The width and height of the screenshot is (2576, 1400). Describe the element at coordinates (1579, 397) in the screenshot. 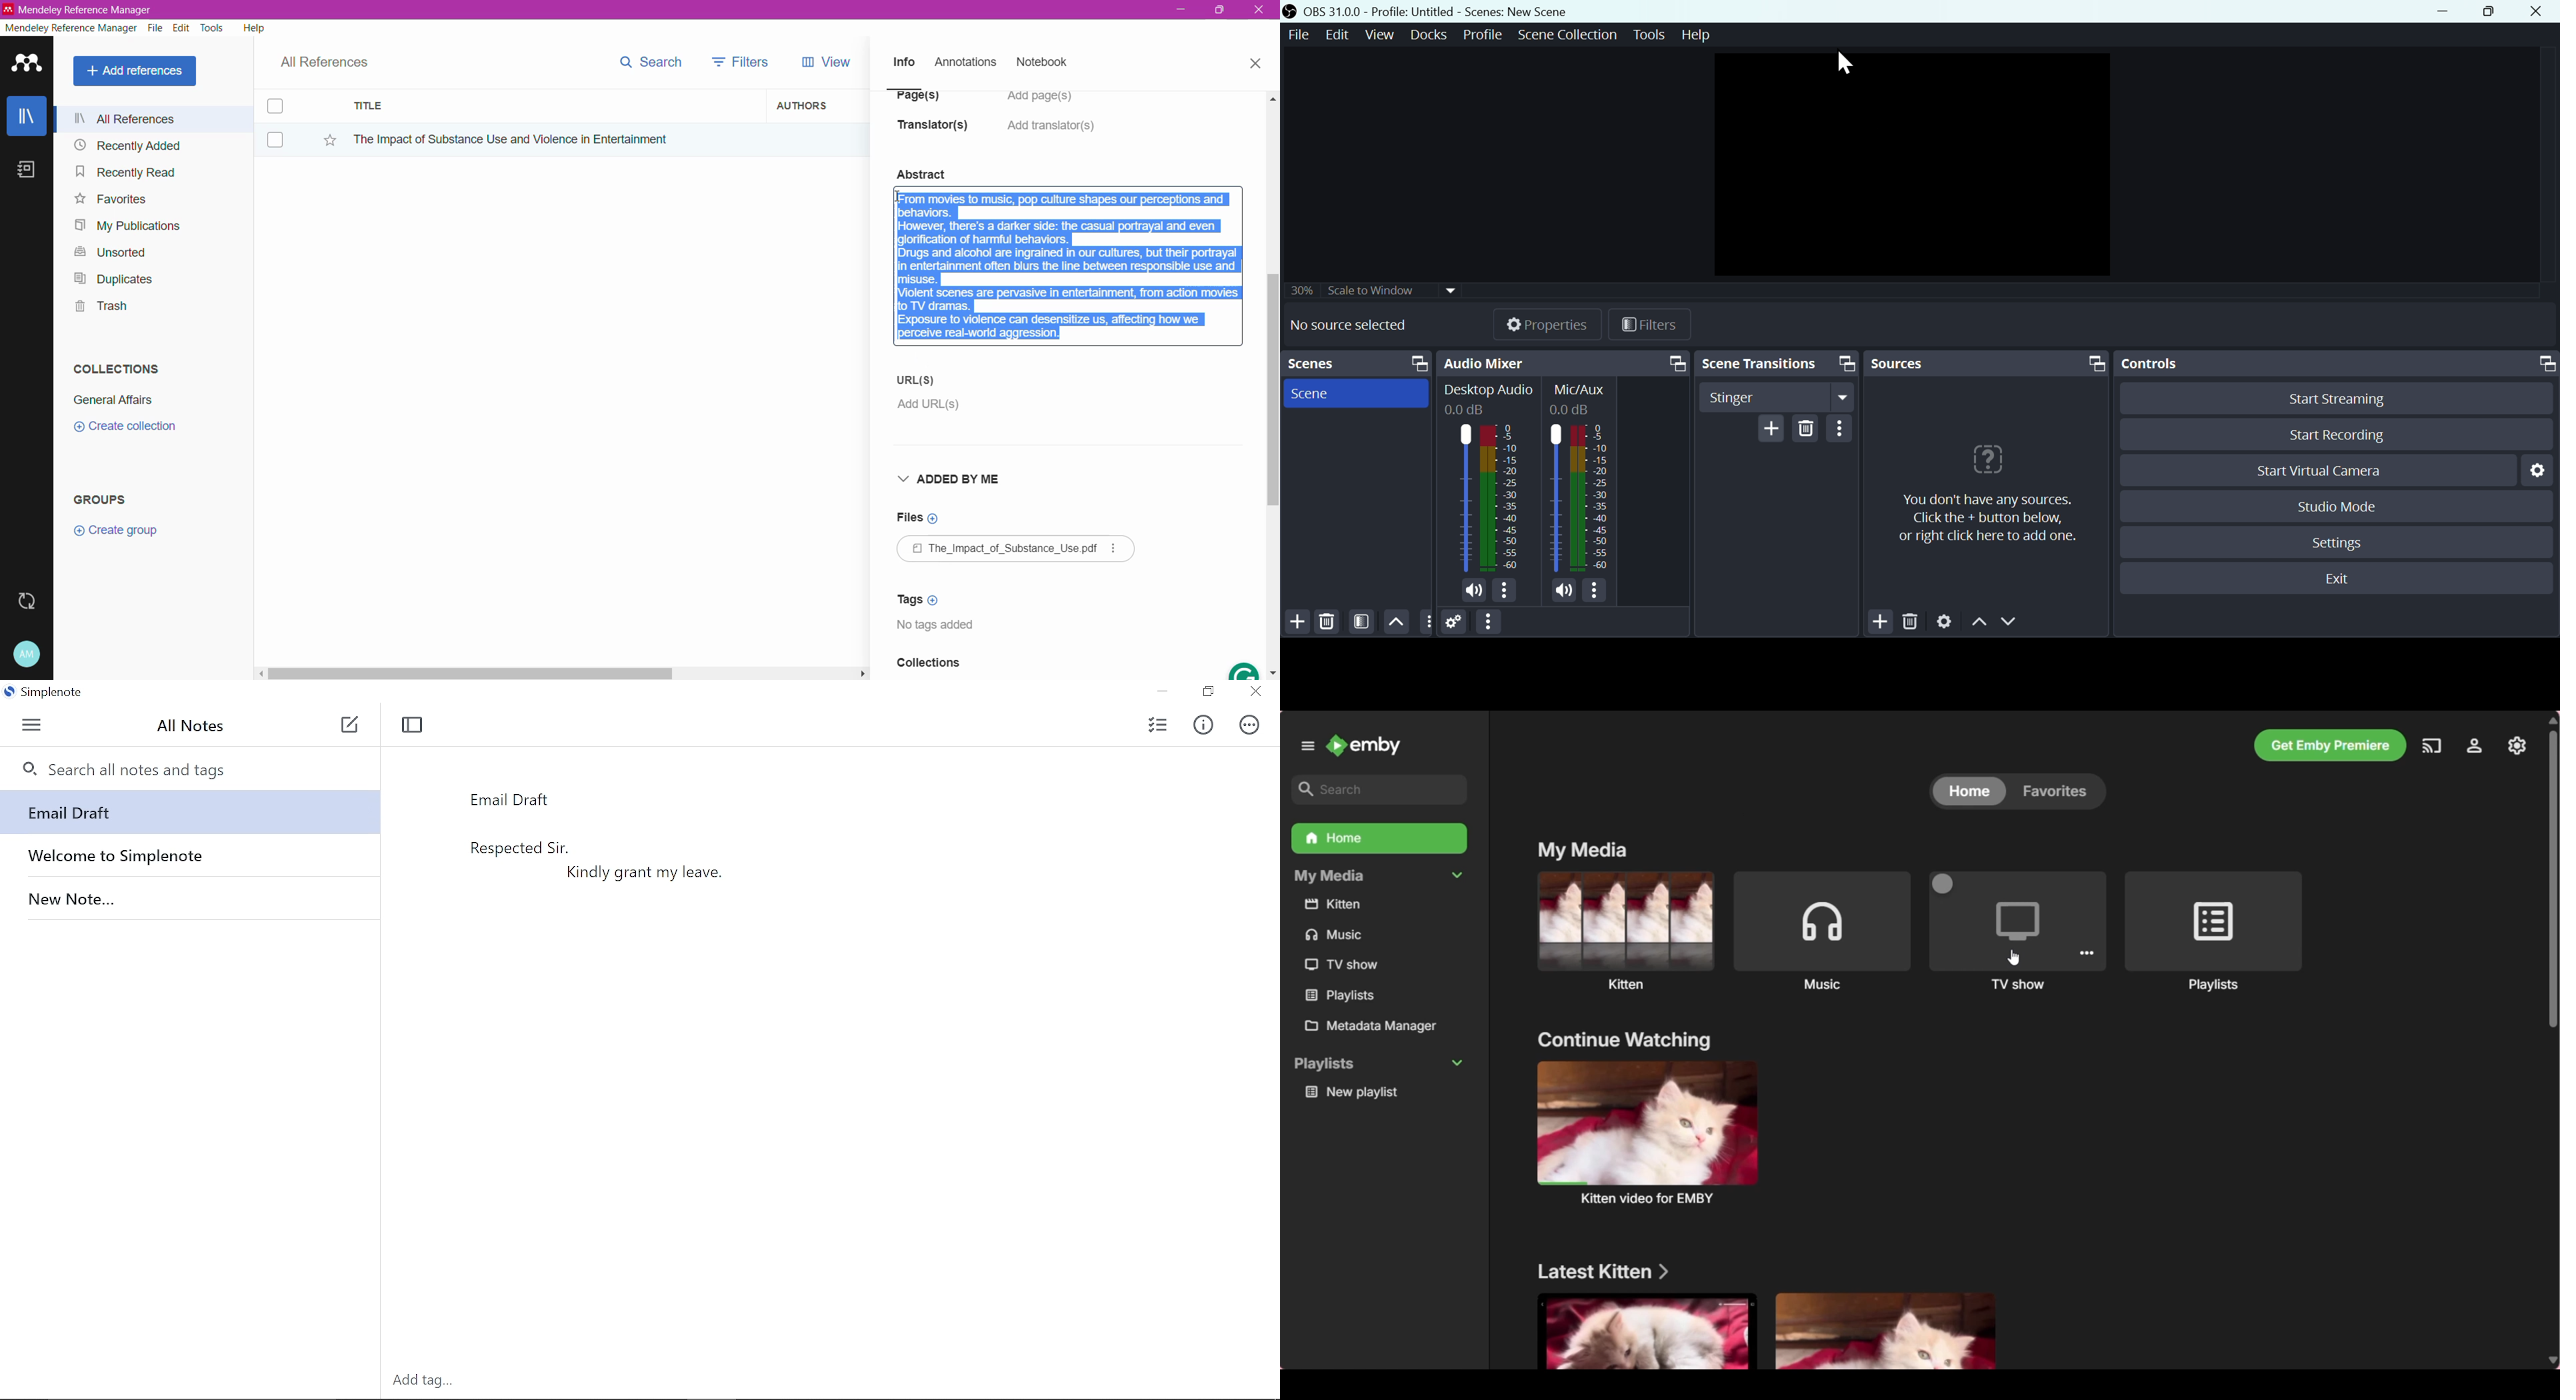

I see `Mic/Aux` at that location.